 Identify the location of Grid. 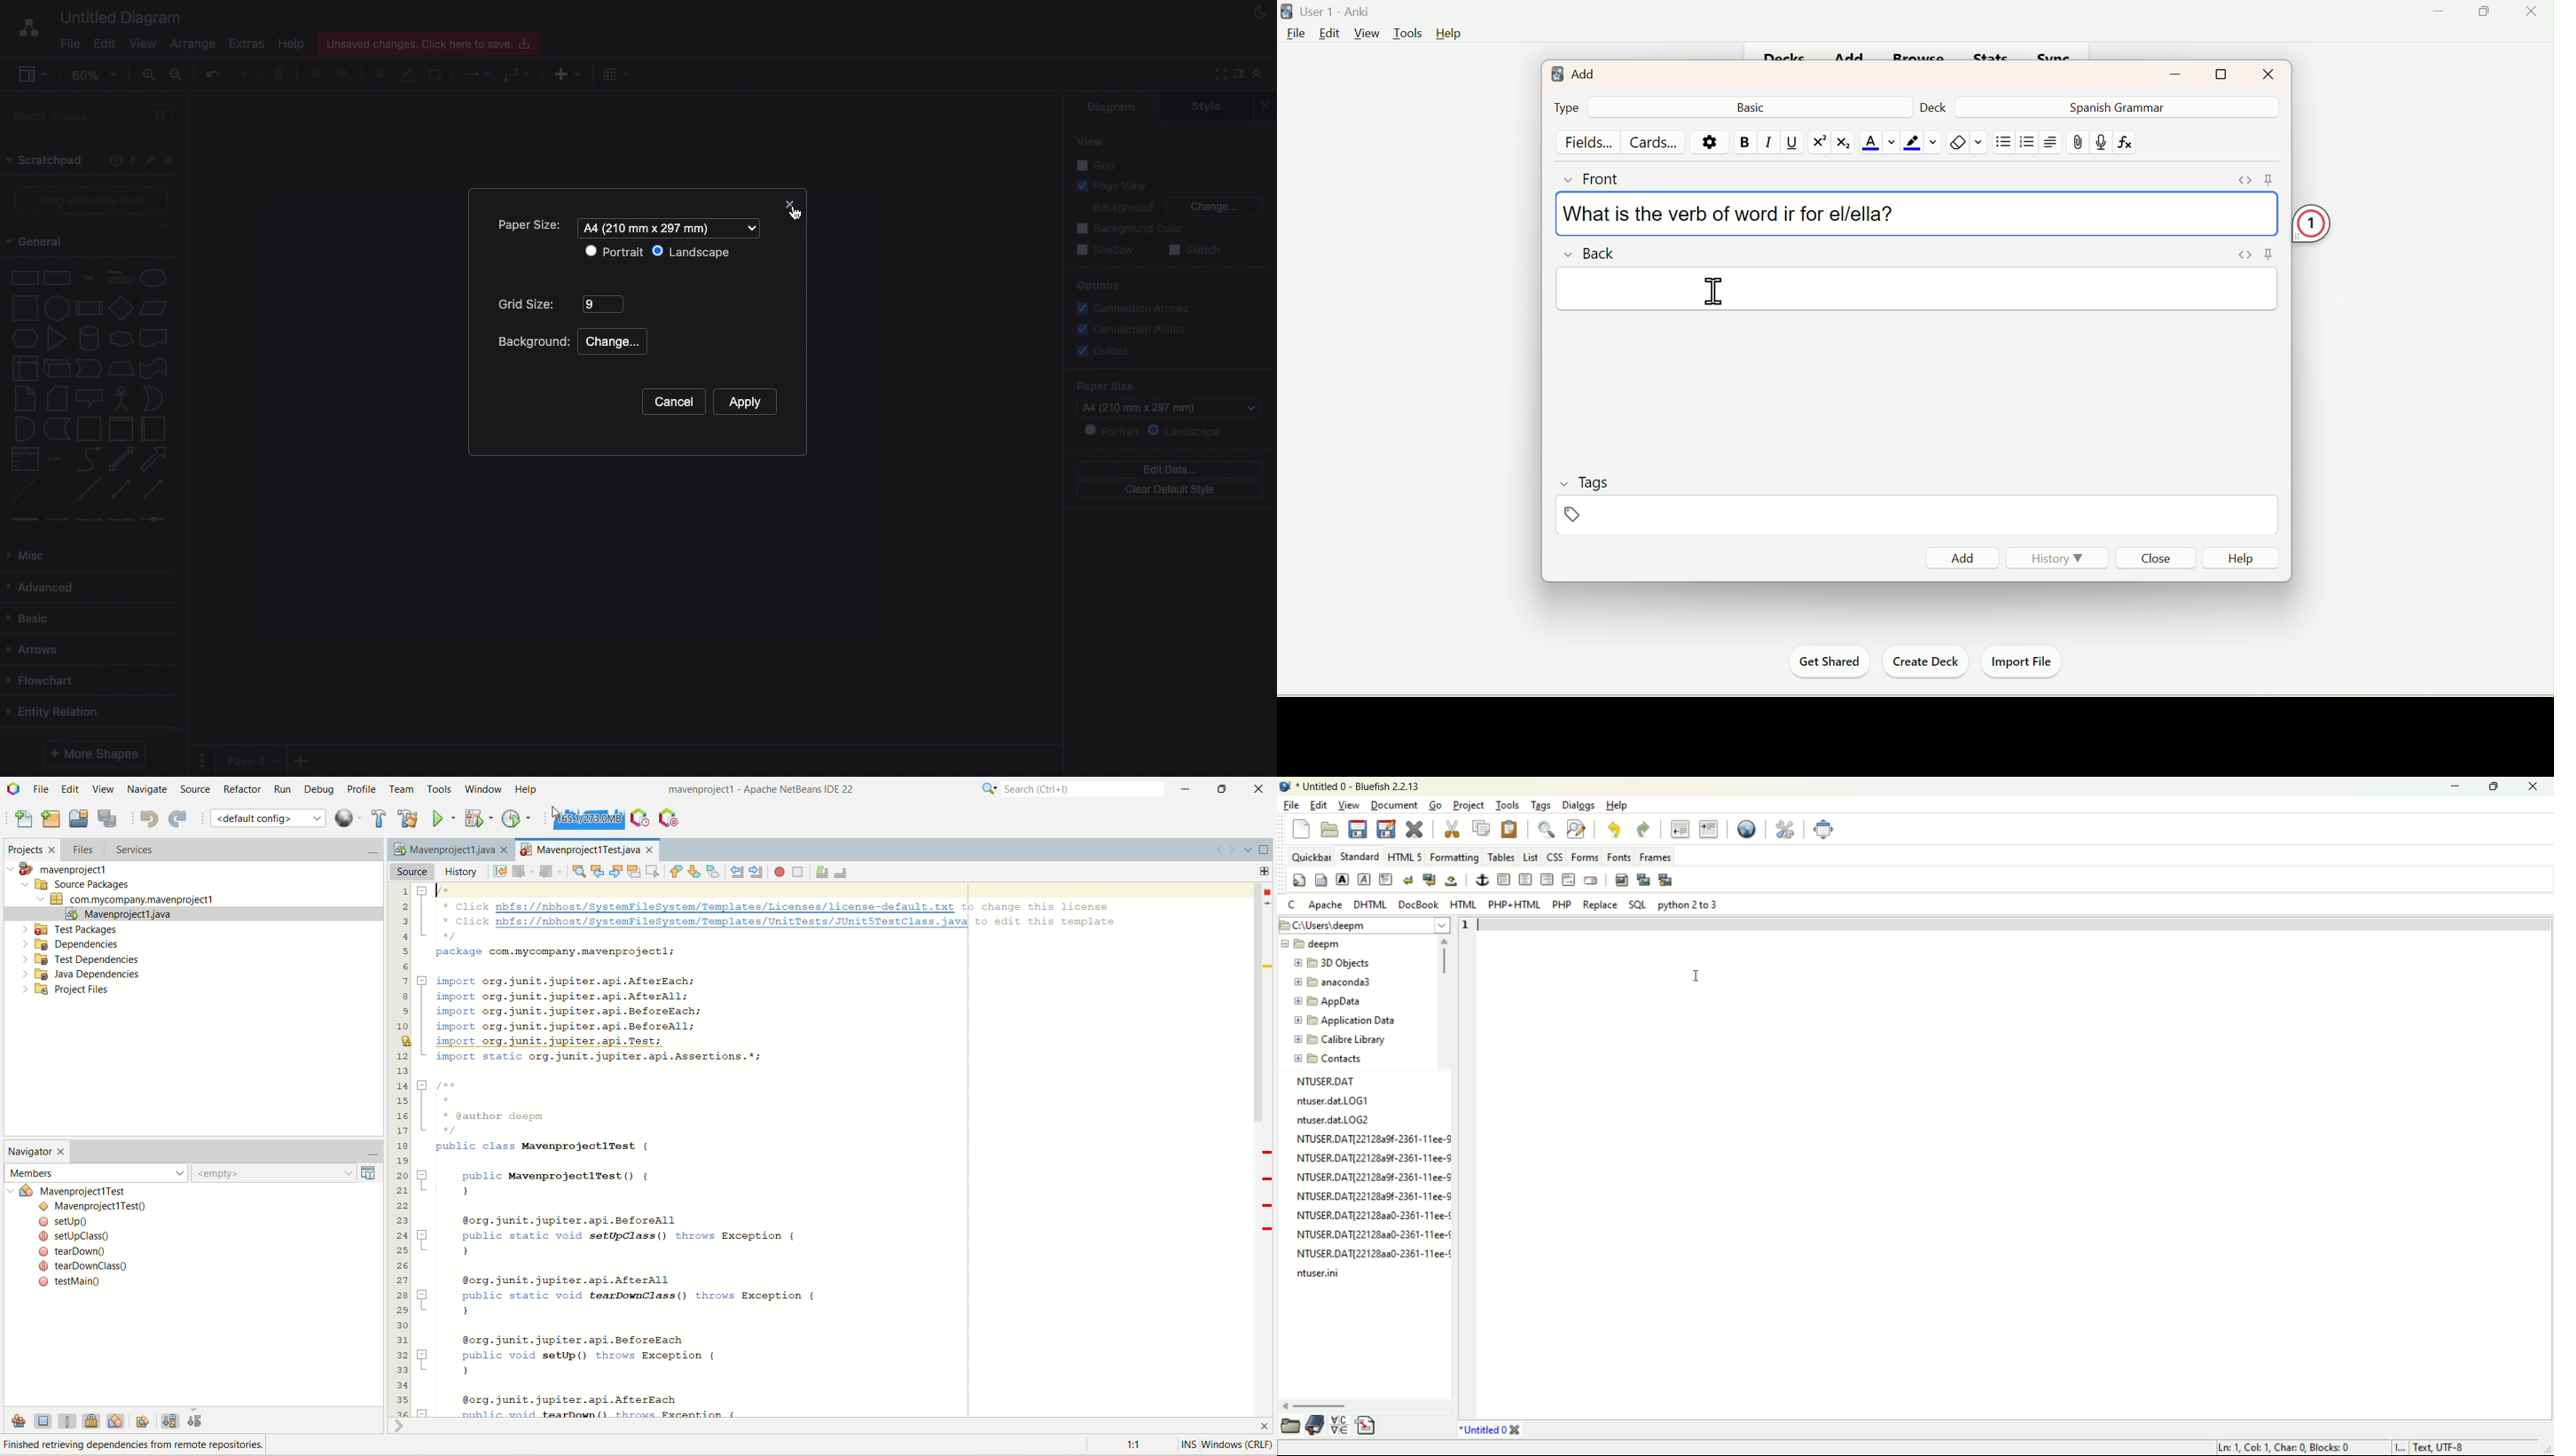
(1099, 164).